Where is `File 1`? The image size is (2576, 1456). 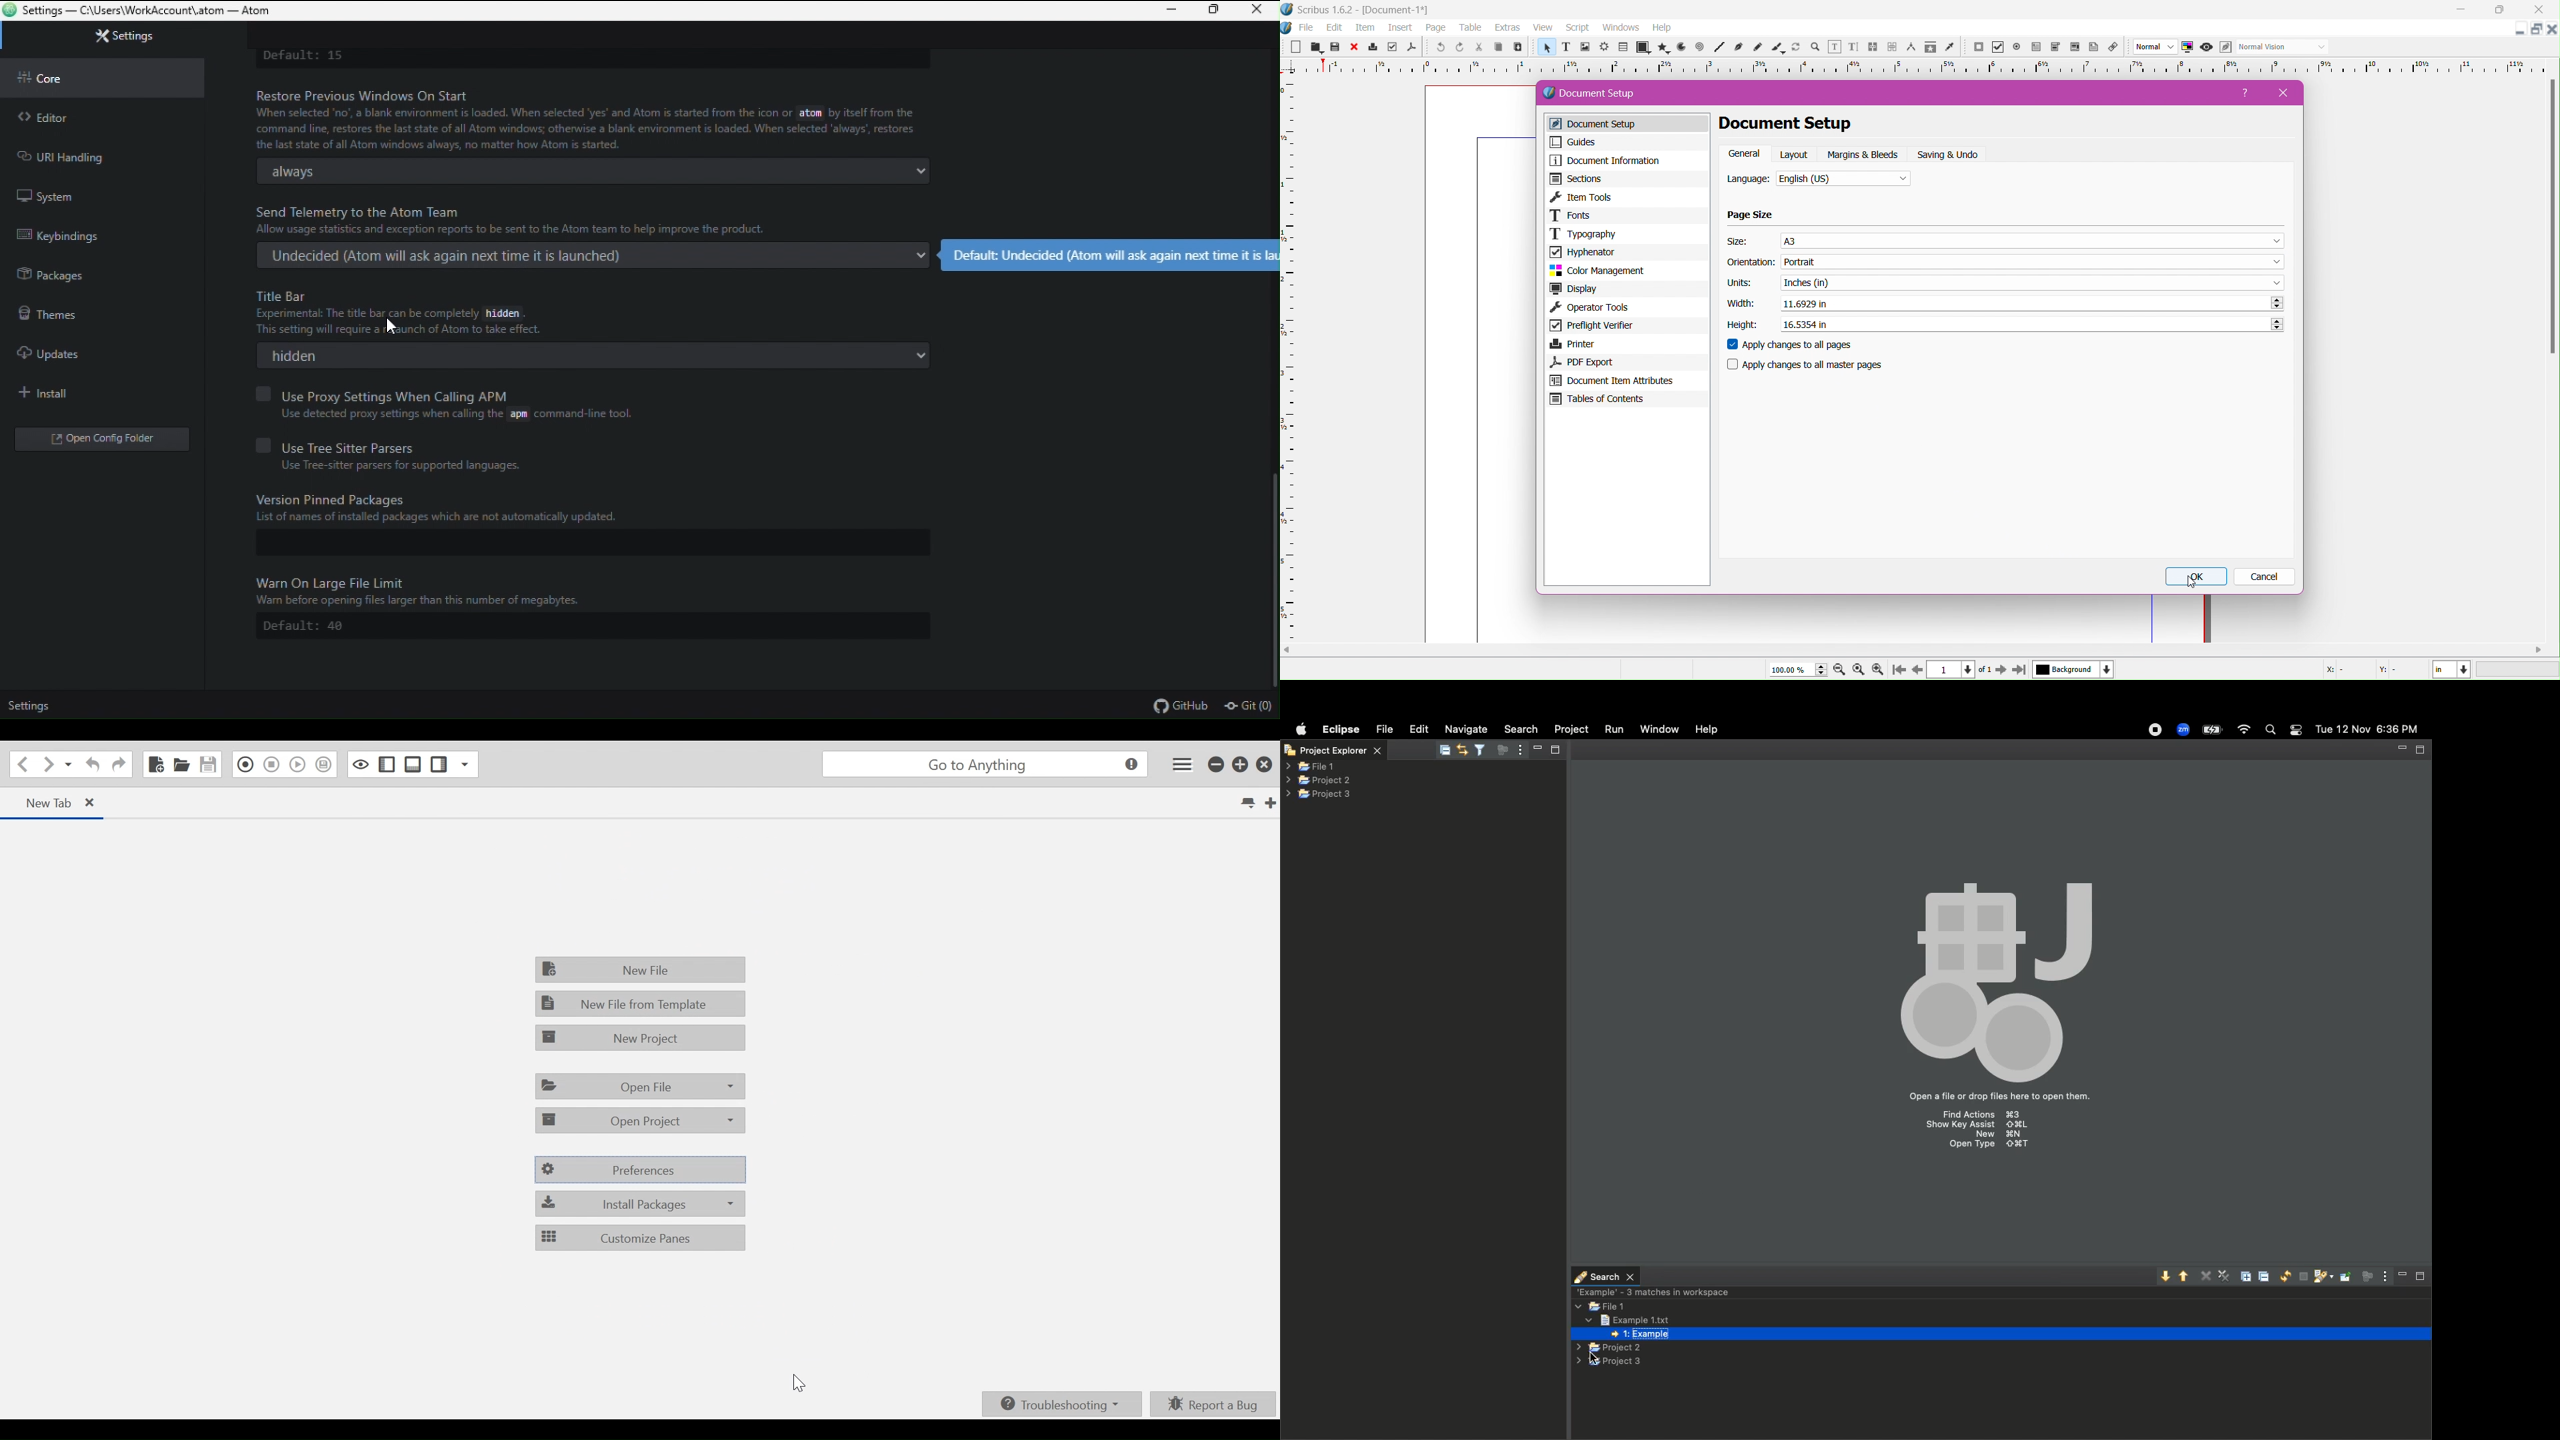
File 1 is located at coordinates (1602, 1307).